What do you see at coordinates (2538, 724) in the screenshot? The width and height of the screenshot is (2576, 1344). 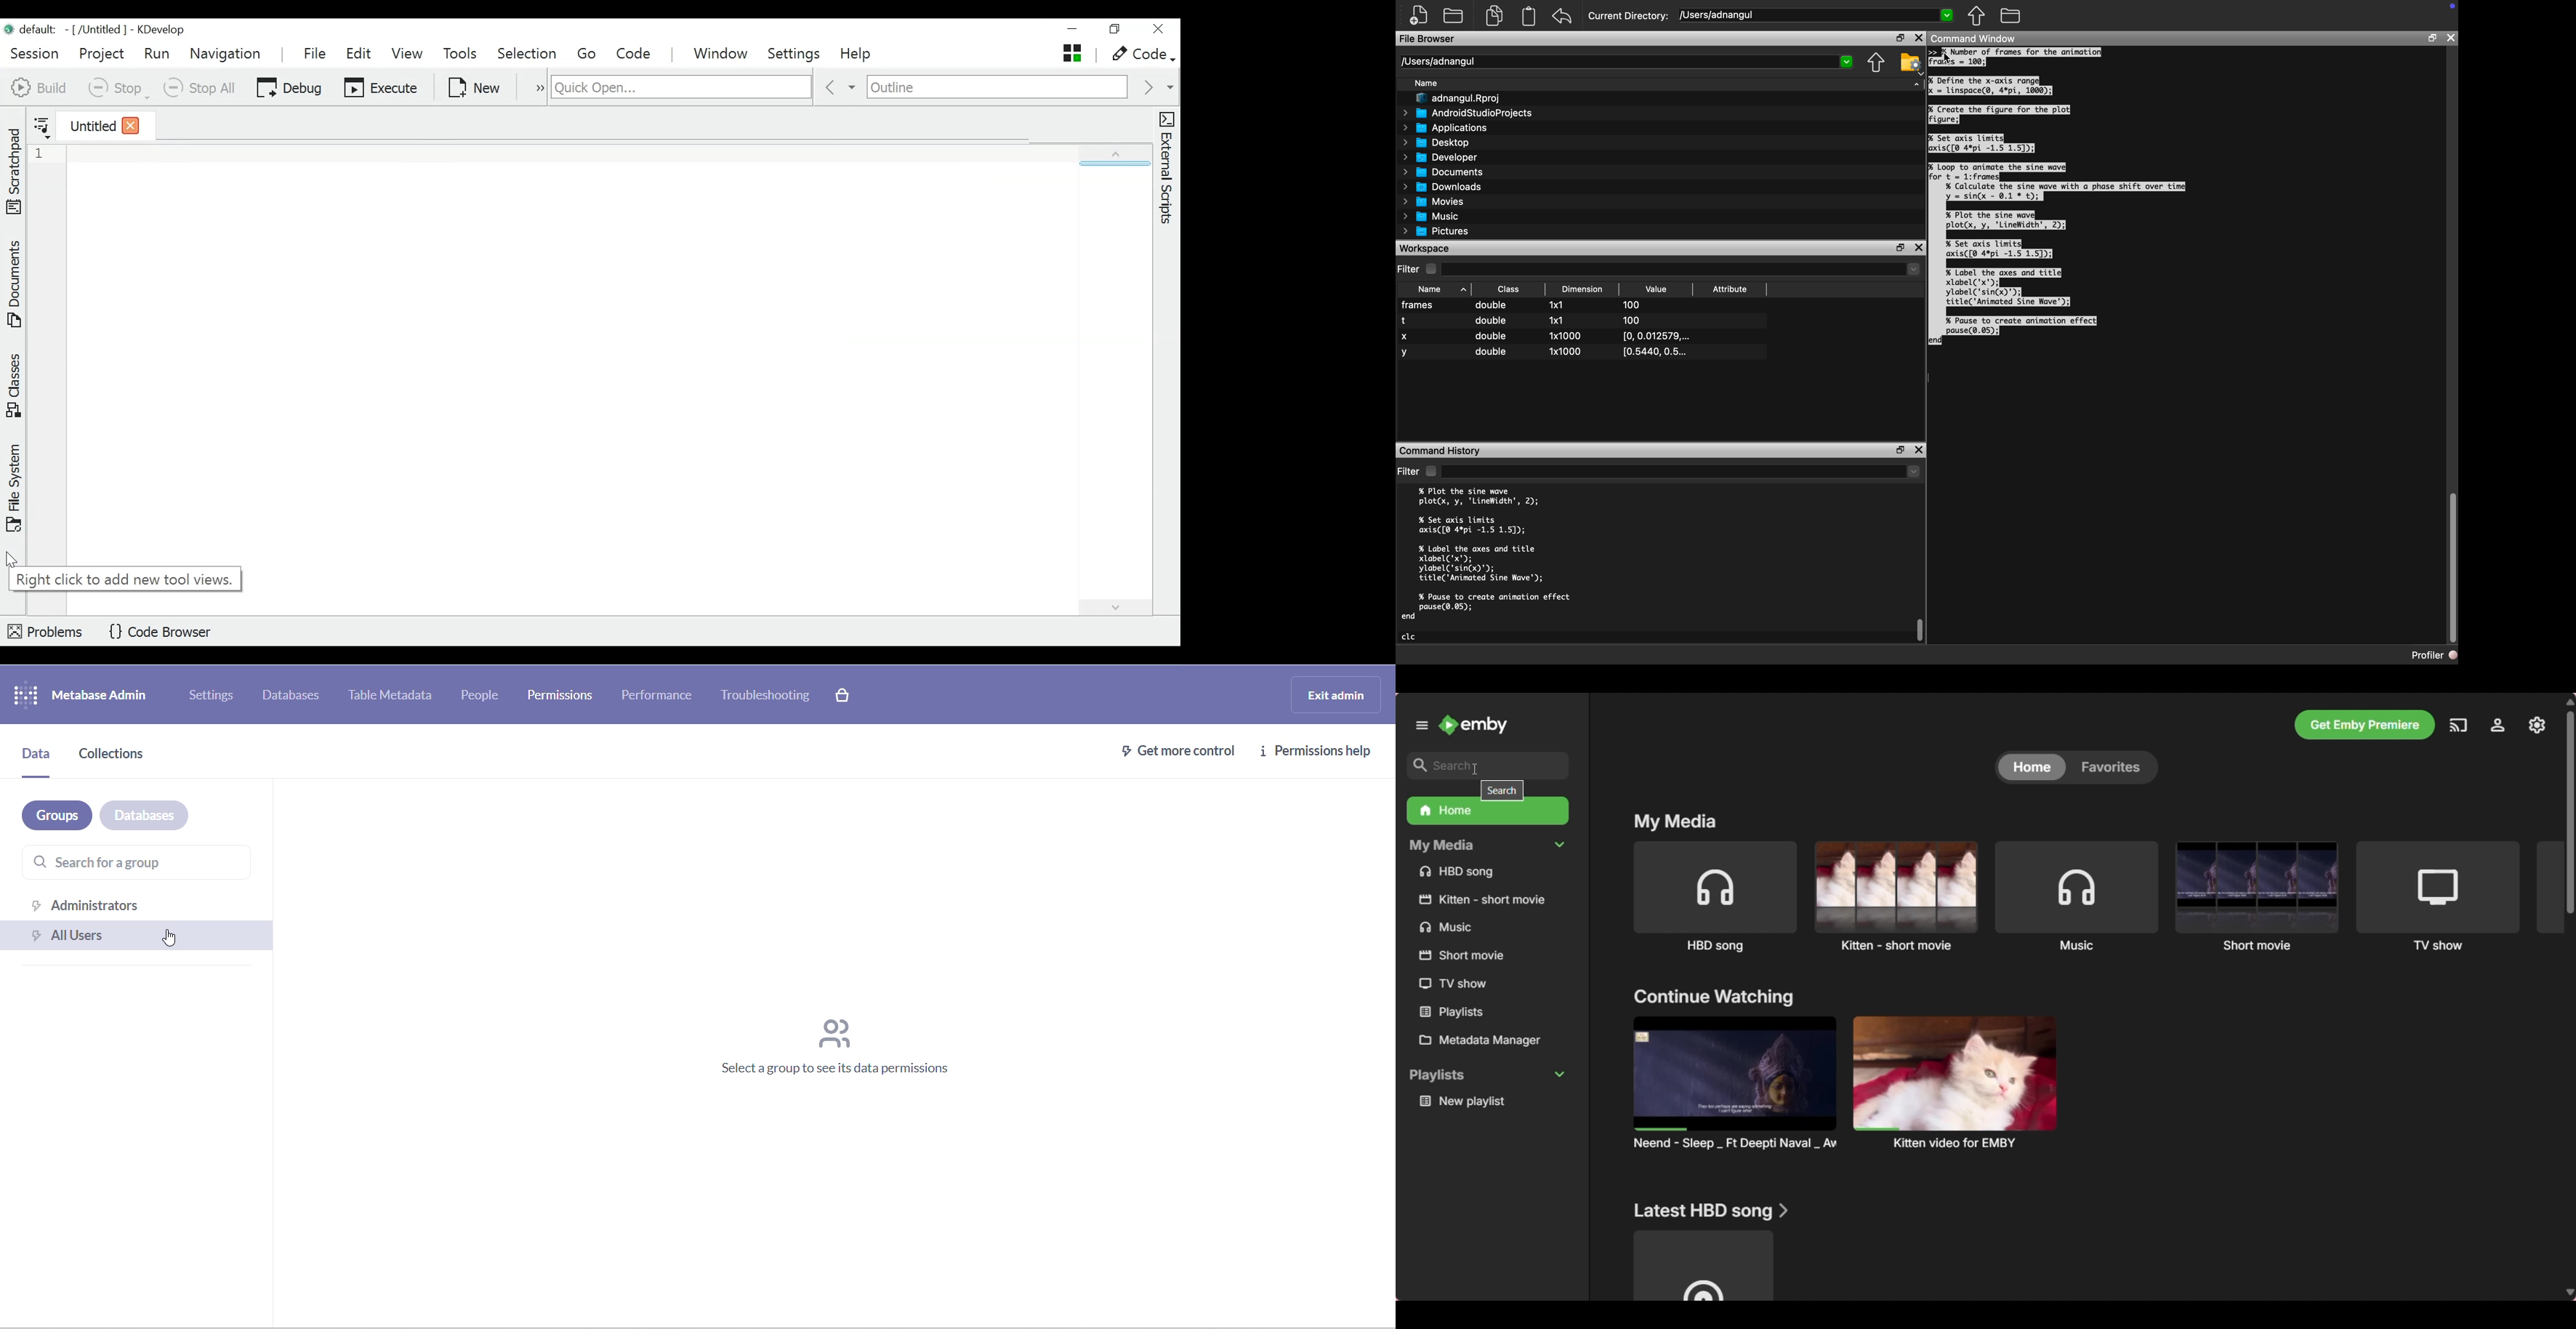 I see `Manage Emby server` at bounding box center [2538, 724].